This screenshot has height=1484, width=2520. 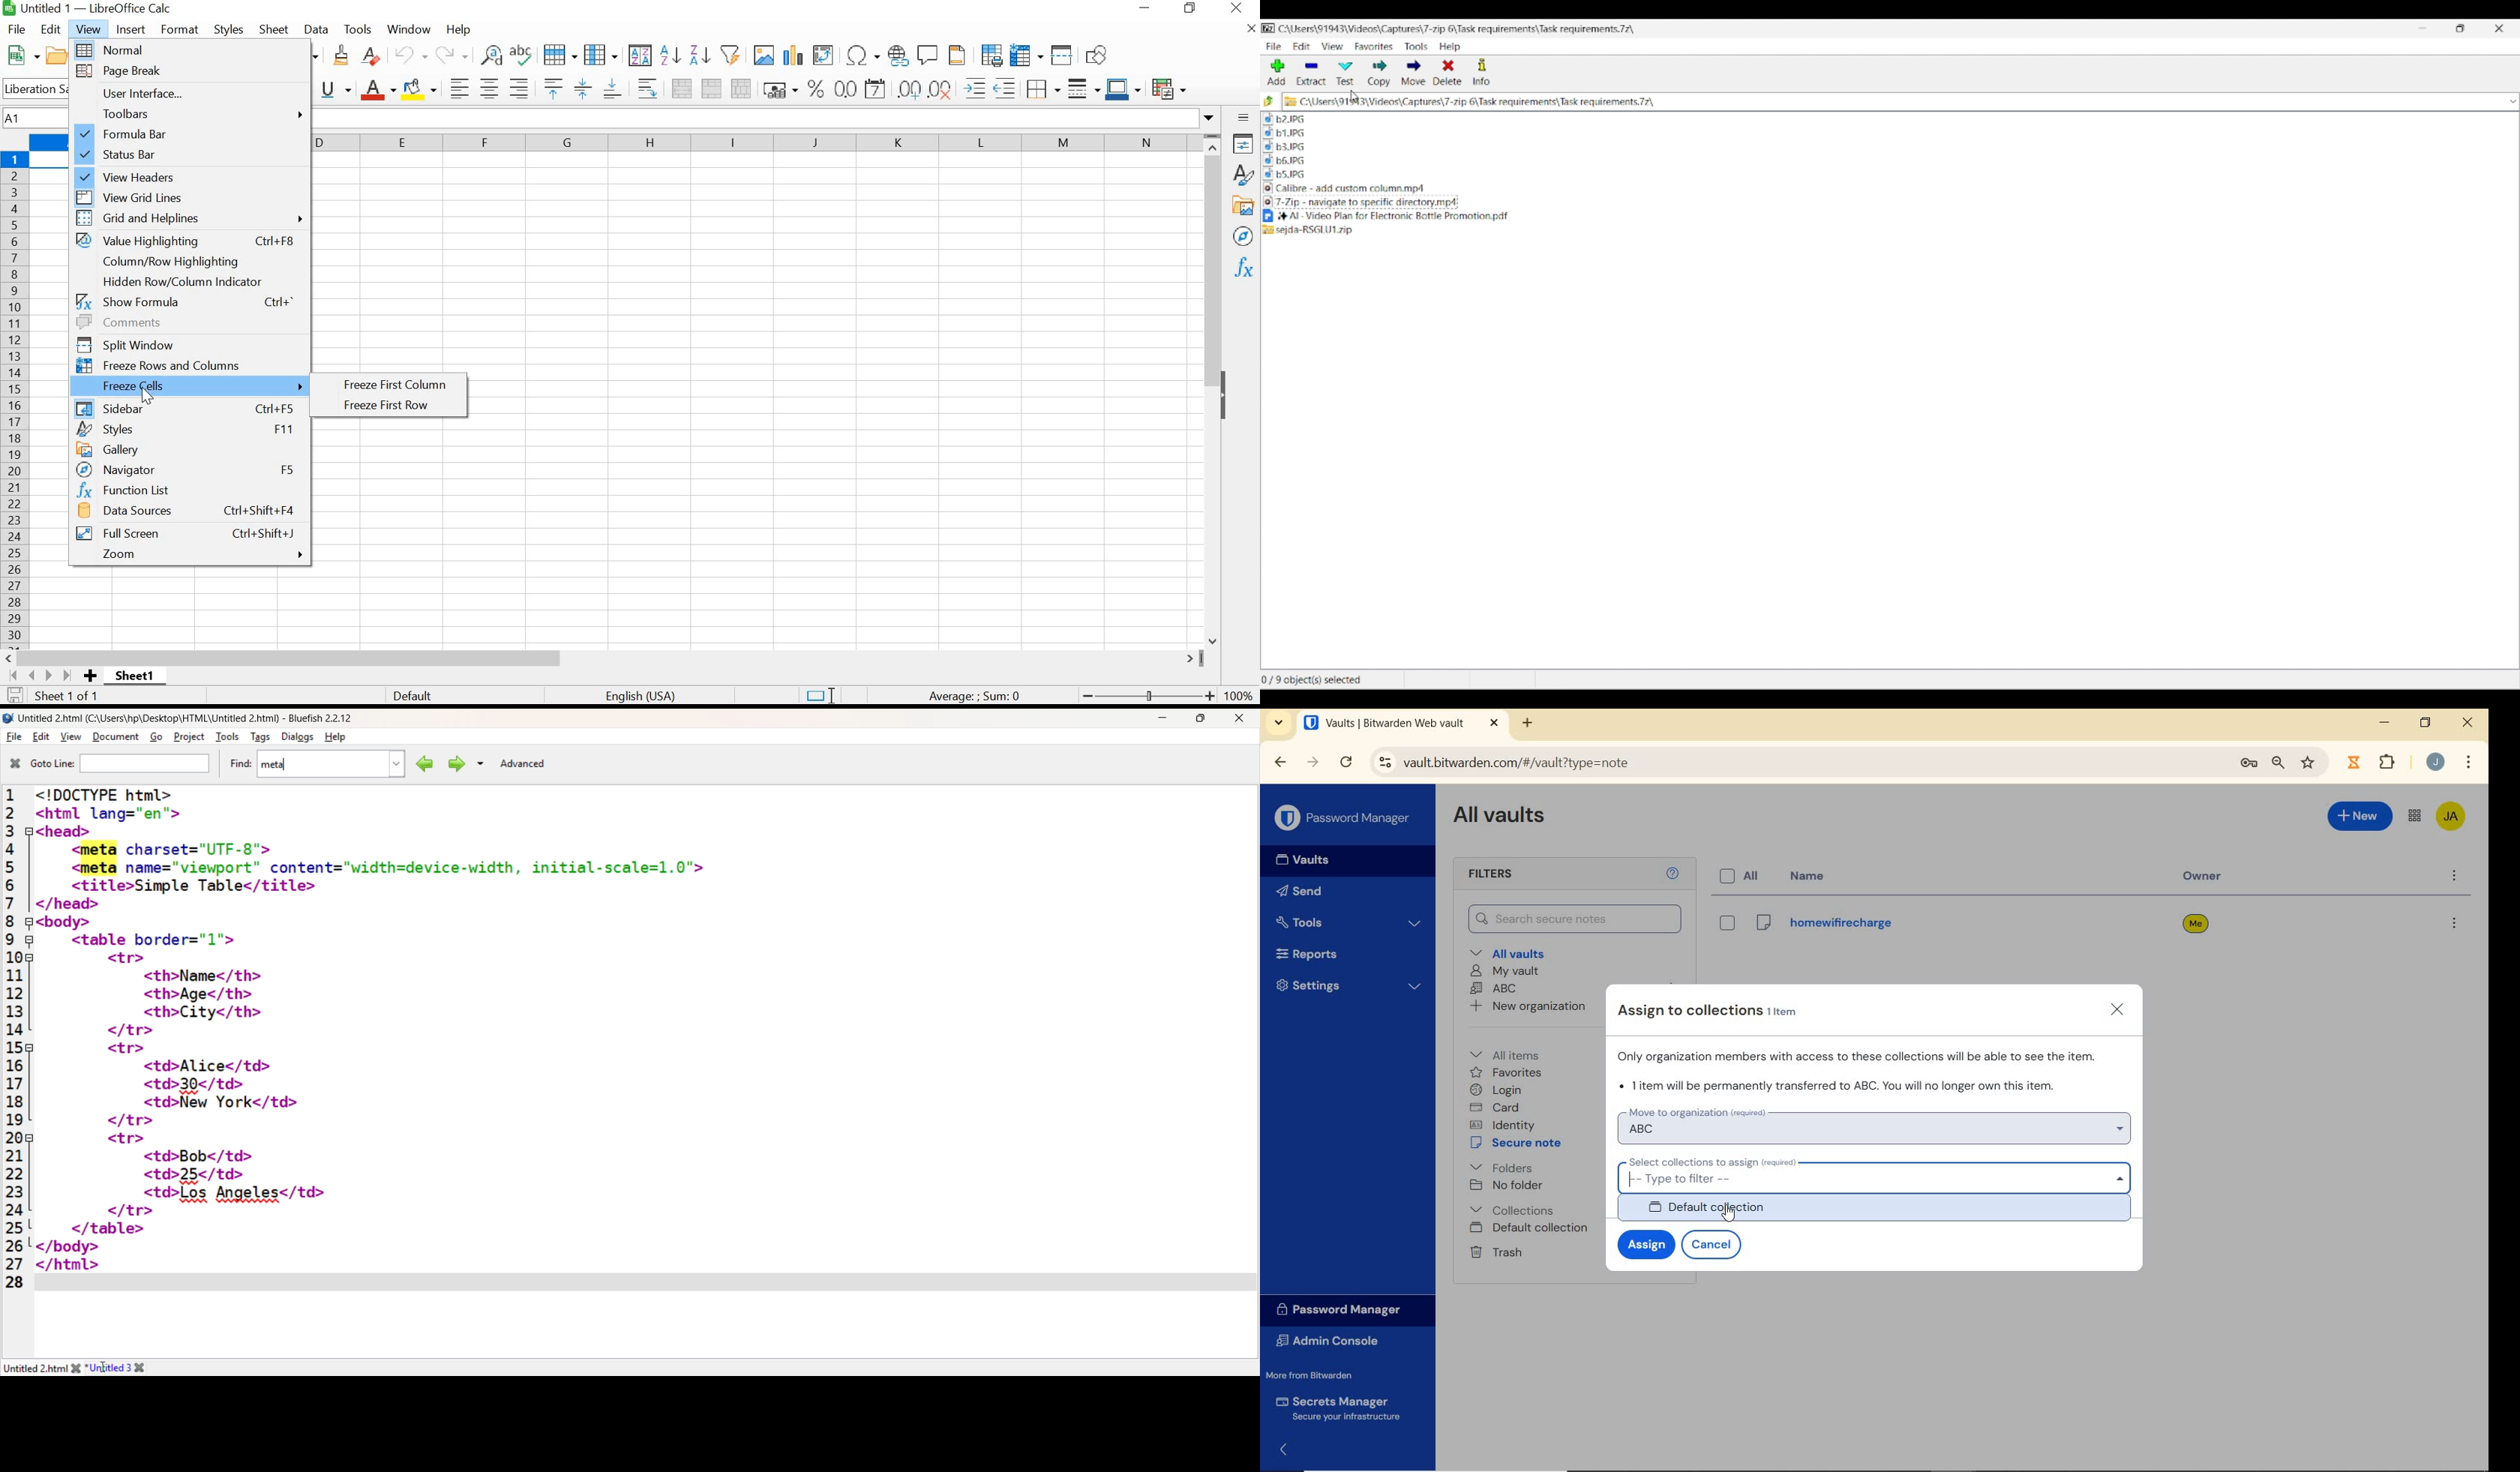 What do you see at coordinates (89, 9) in the screenshot?
I see `FILE NAME` at bounding box center [89, 9].